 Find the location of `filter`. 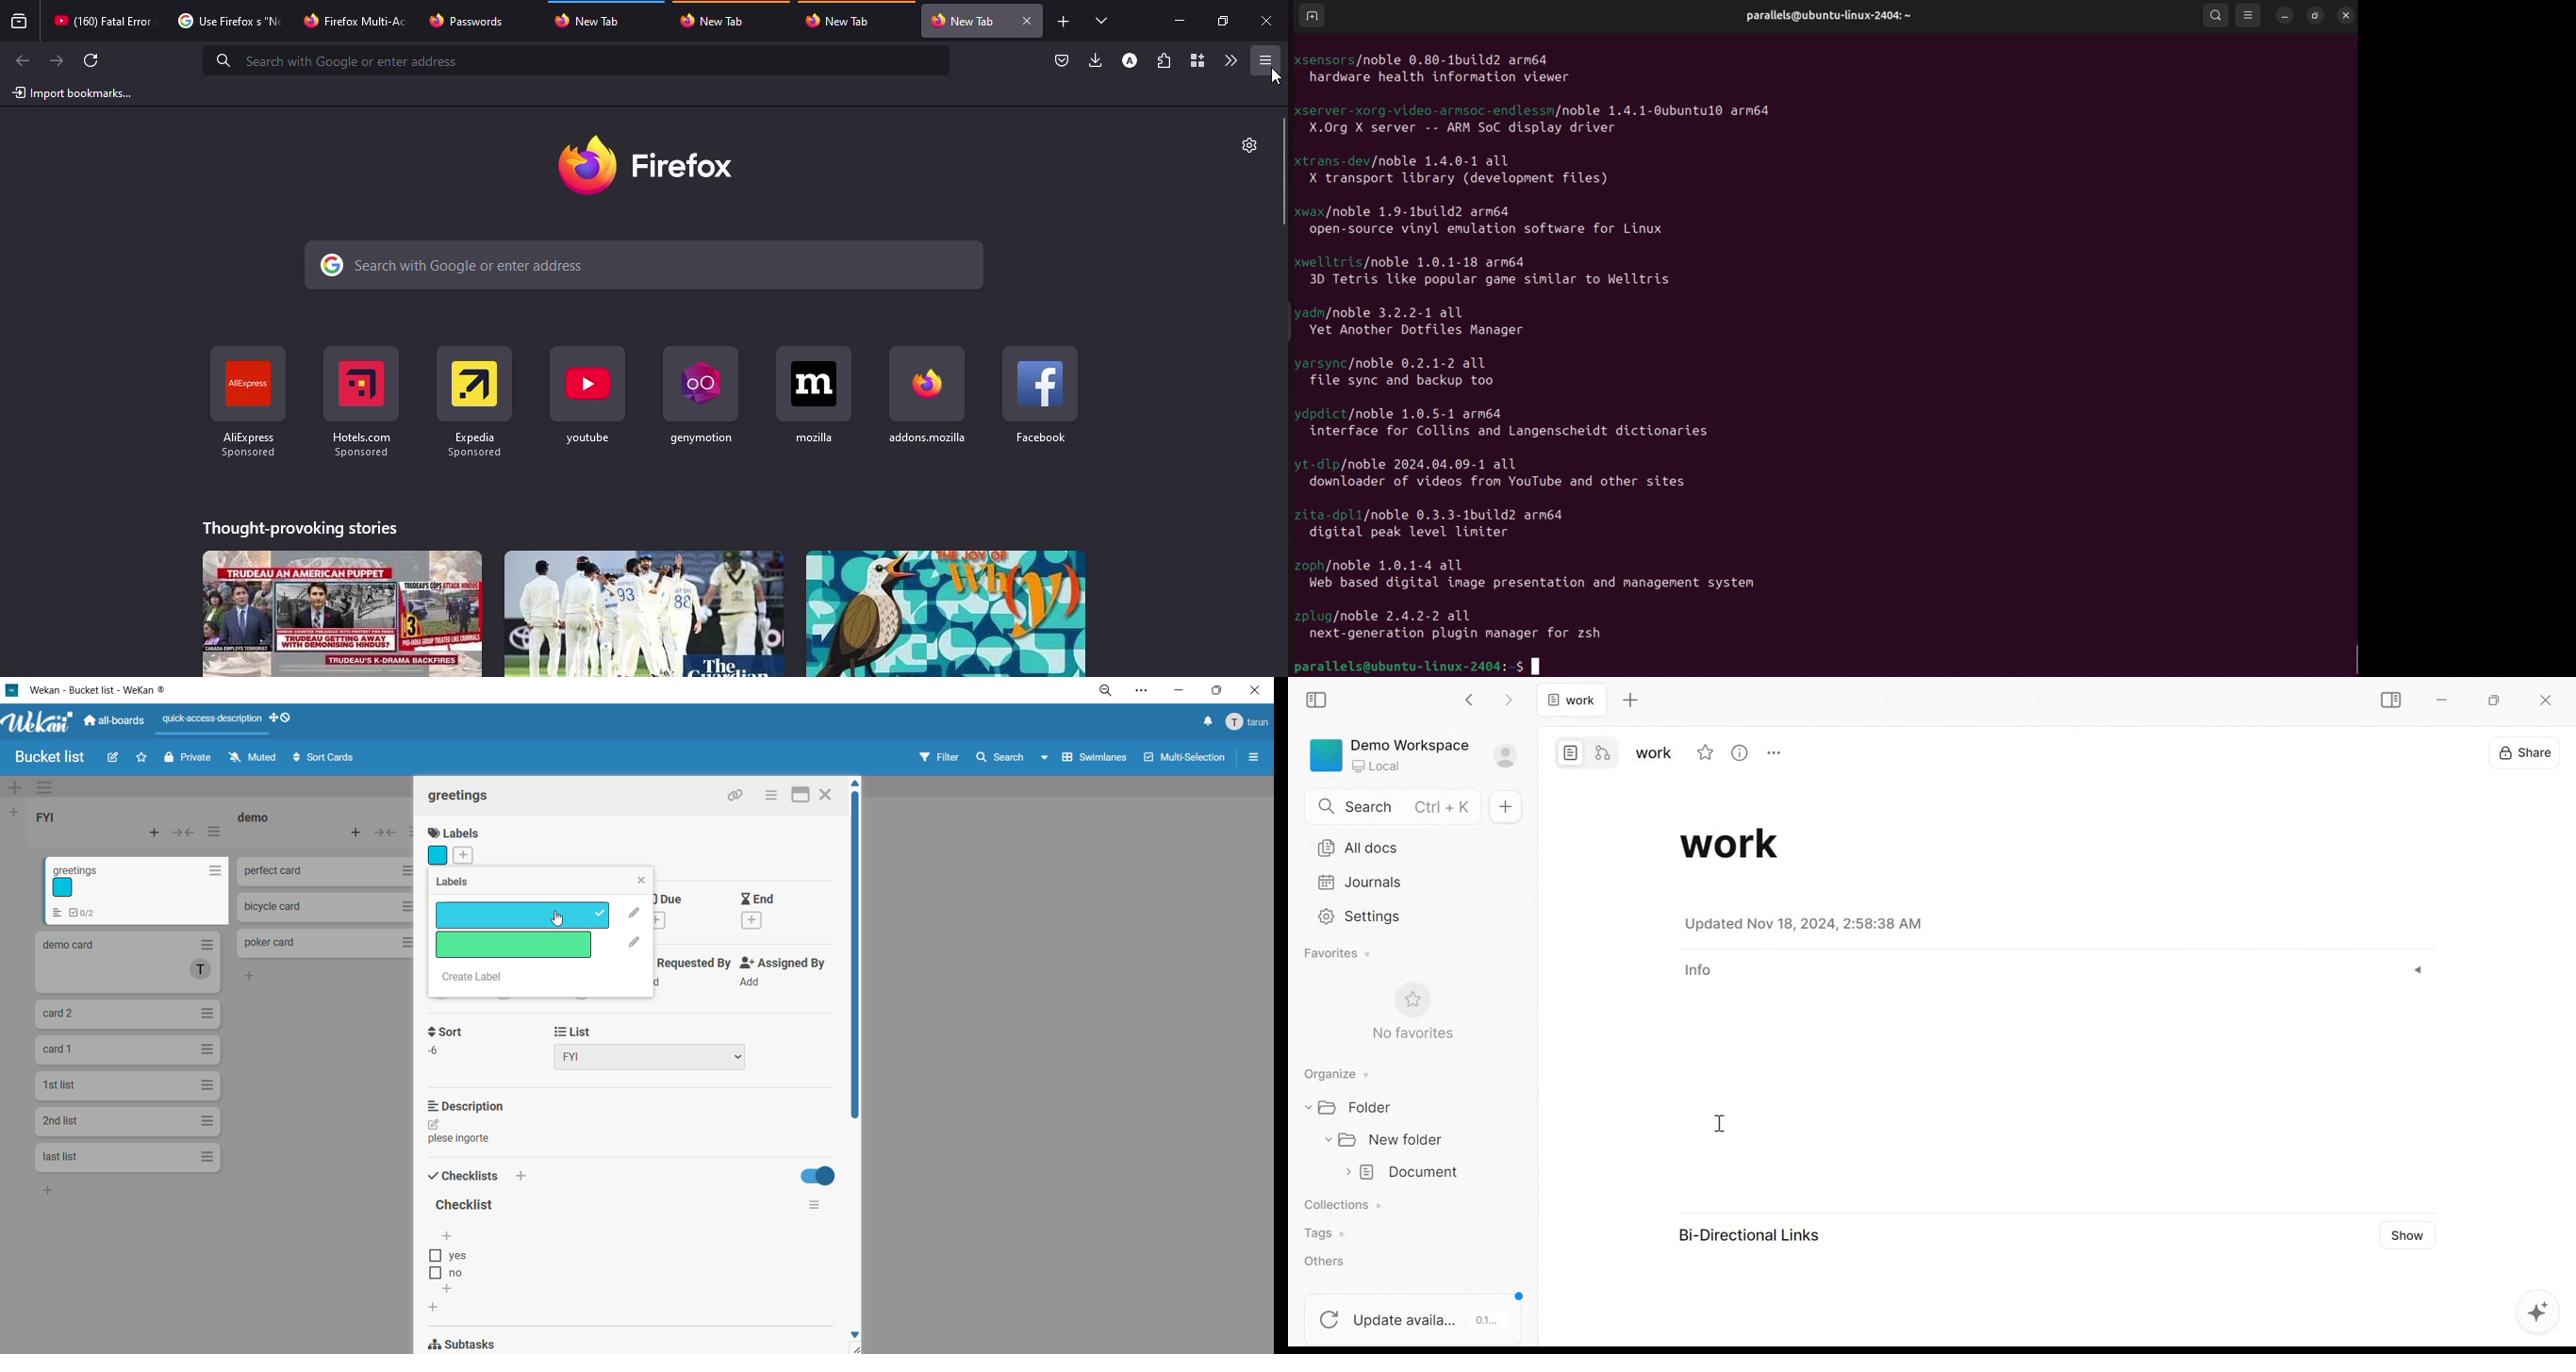

filter is located at coordinates (937, 758).